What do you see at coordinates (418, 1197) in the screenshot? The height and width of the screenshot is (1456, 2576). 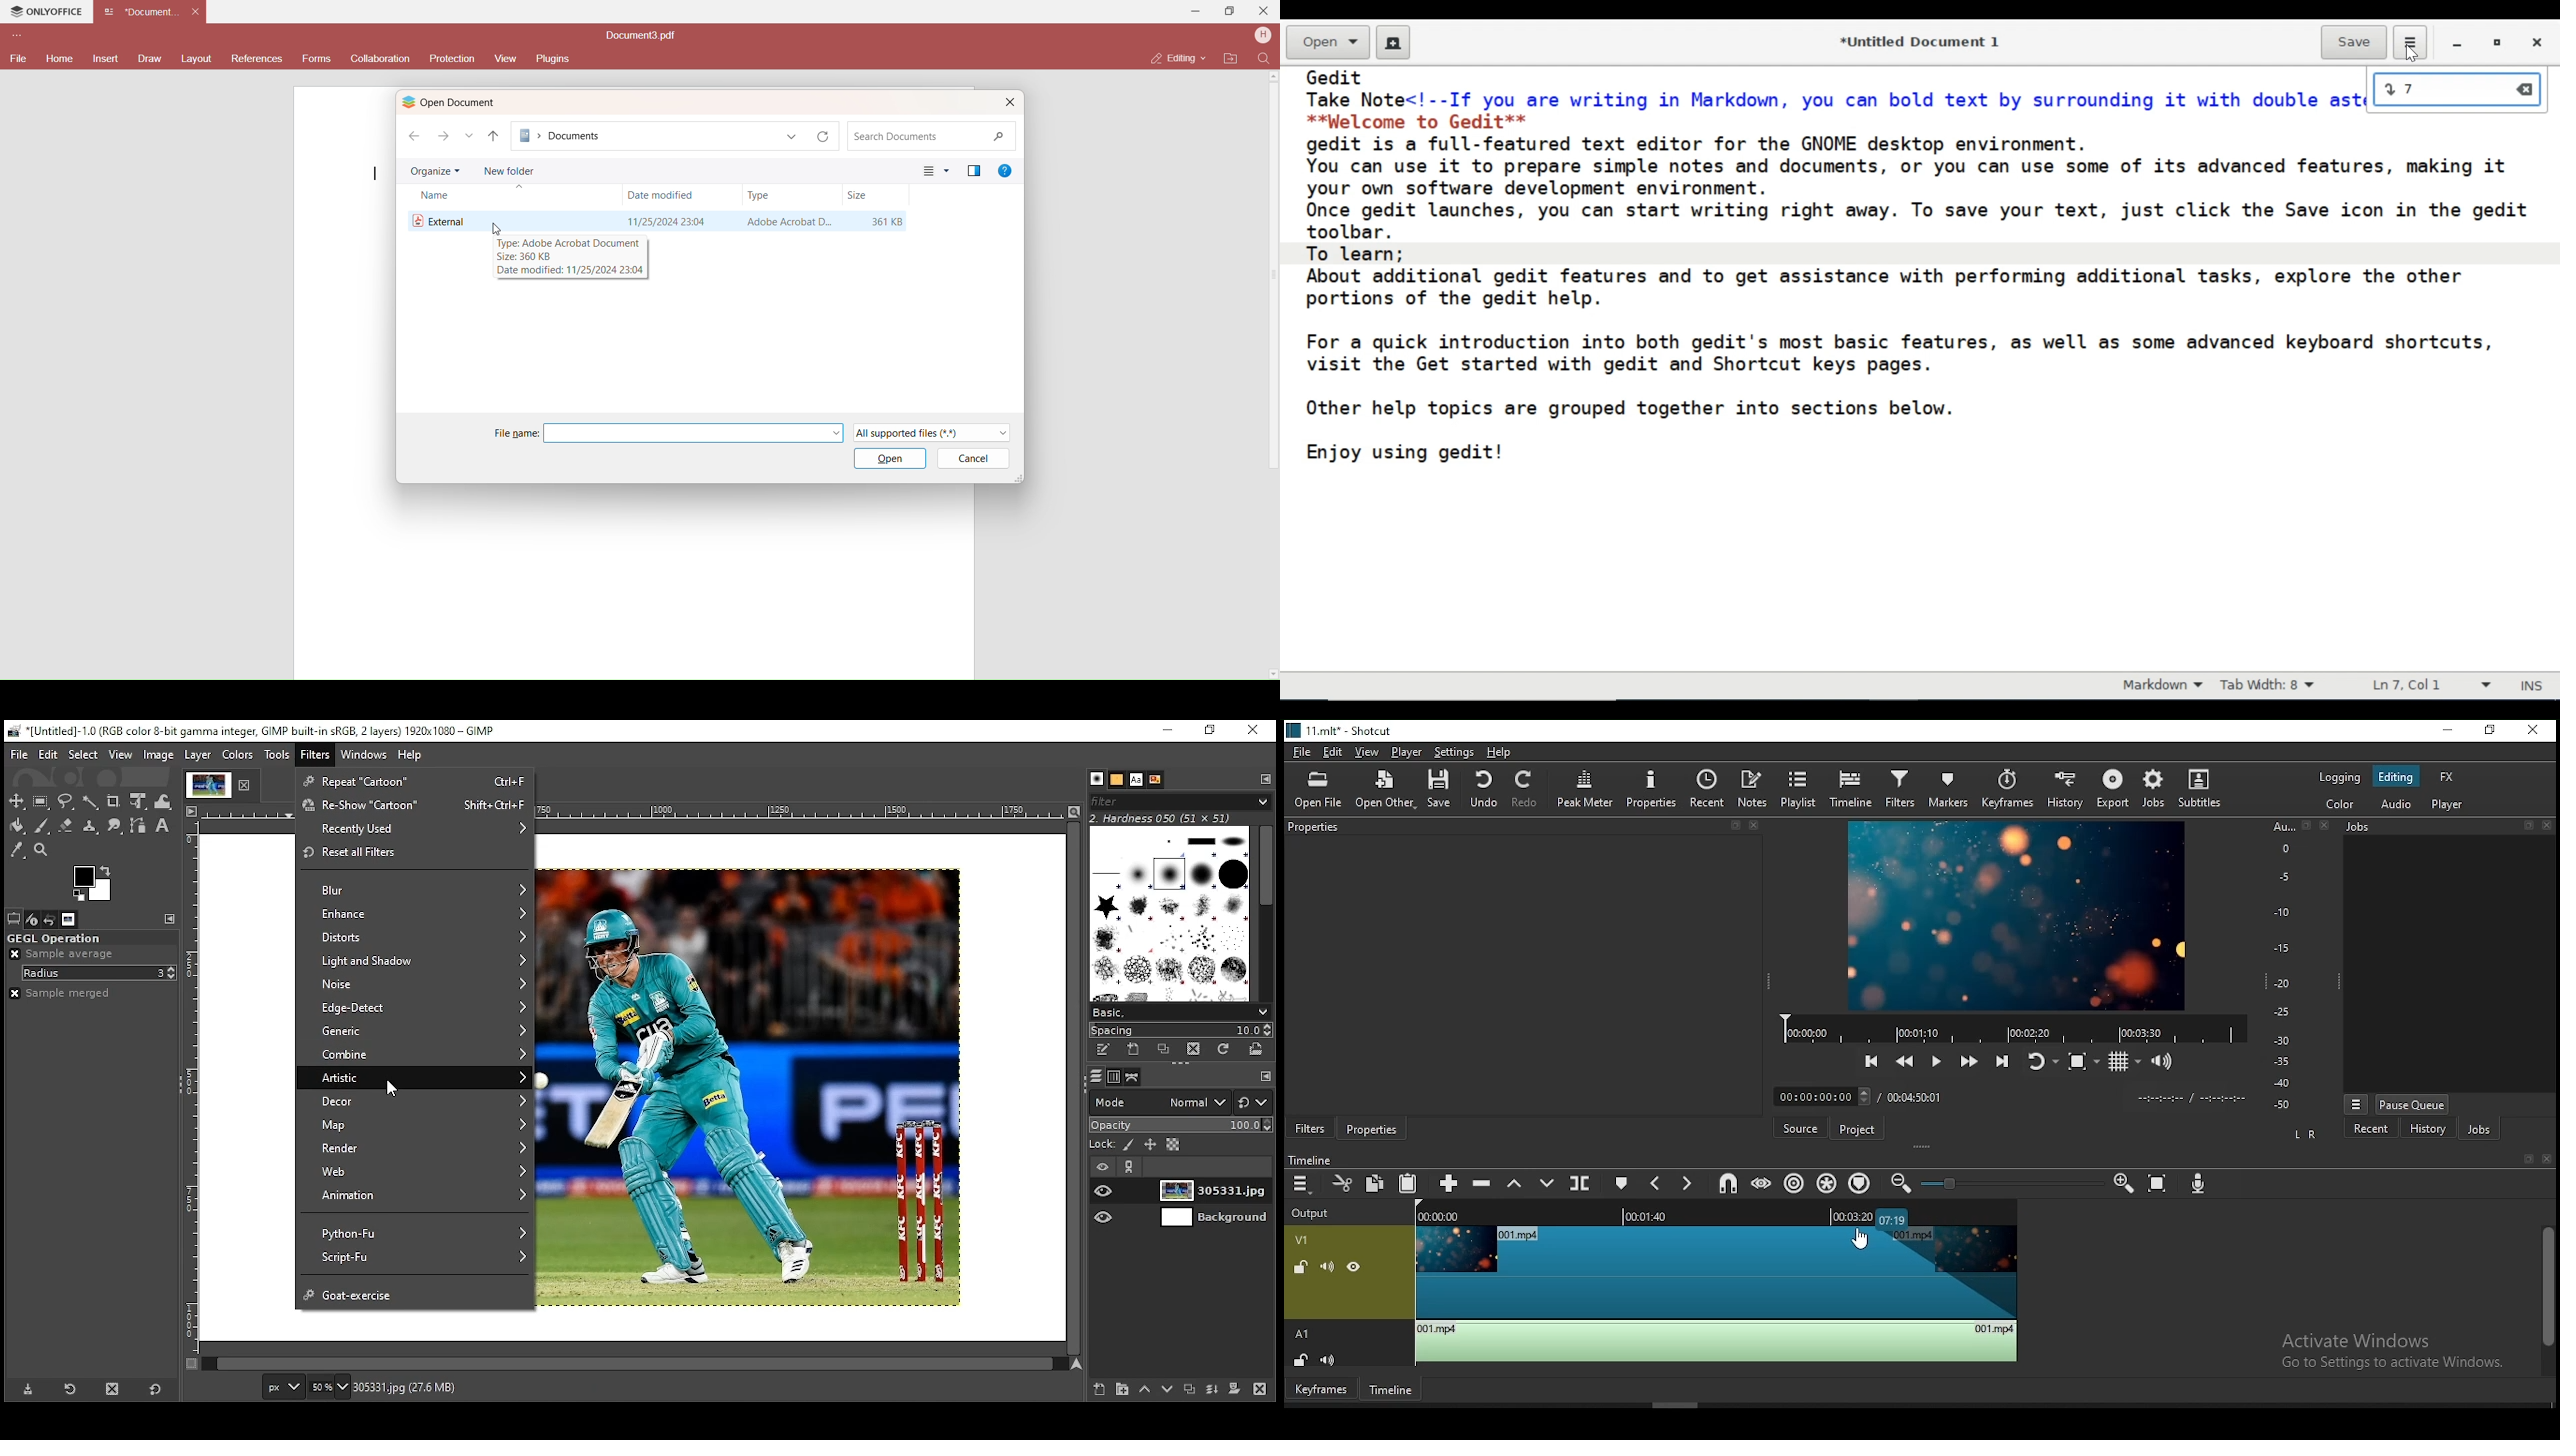 I see `animation` at bounding box center [418, 1197].